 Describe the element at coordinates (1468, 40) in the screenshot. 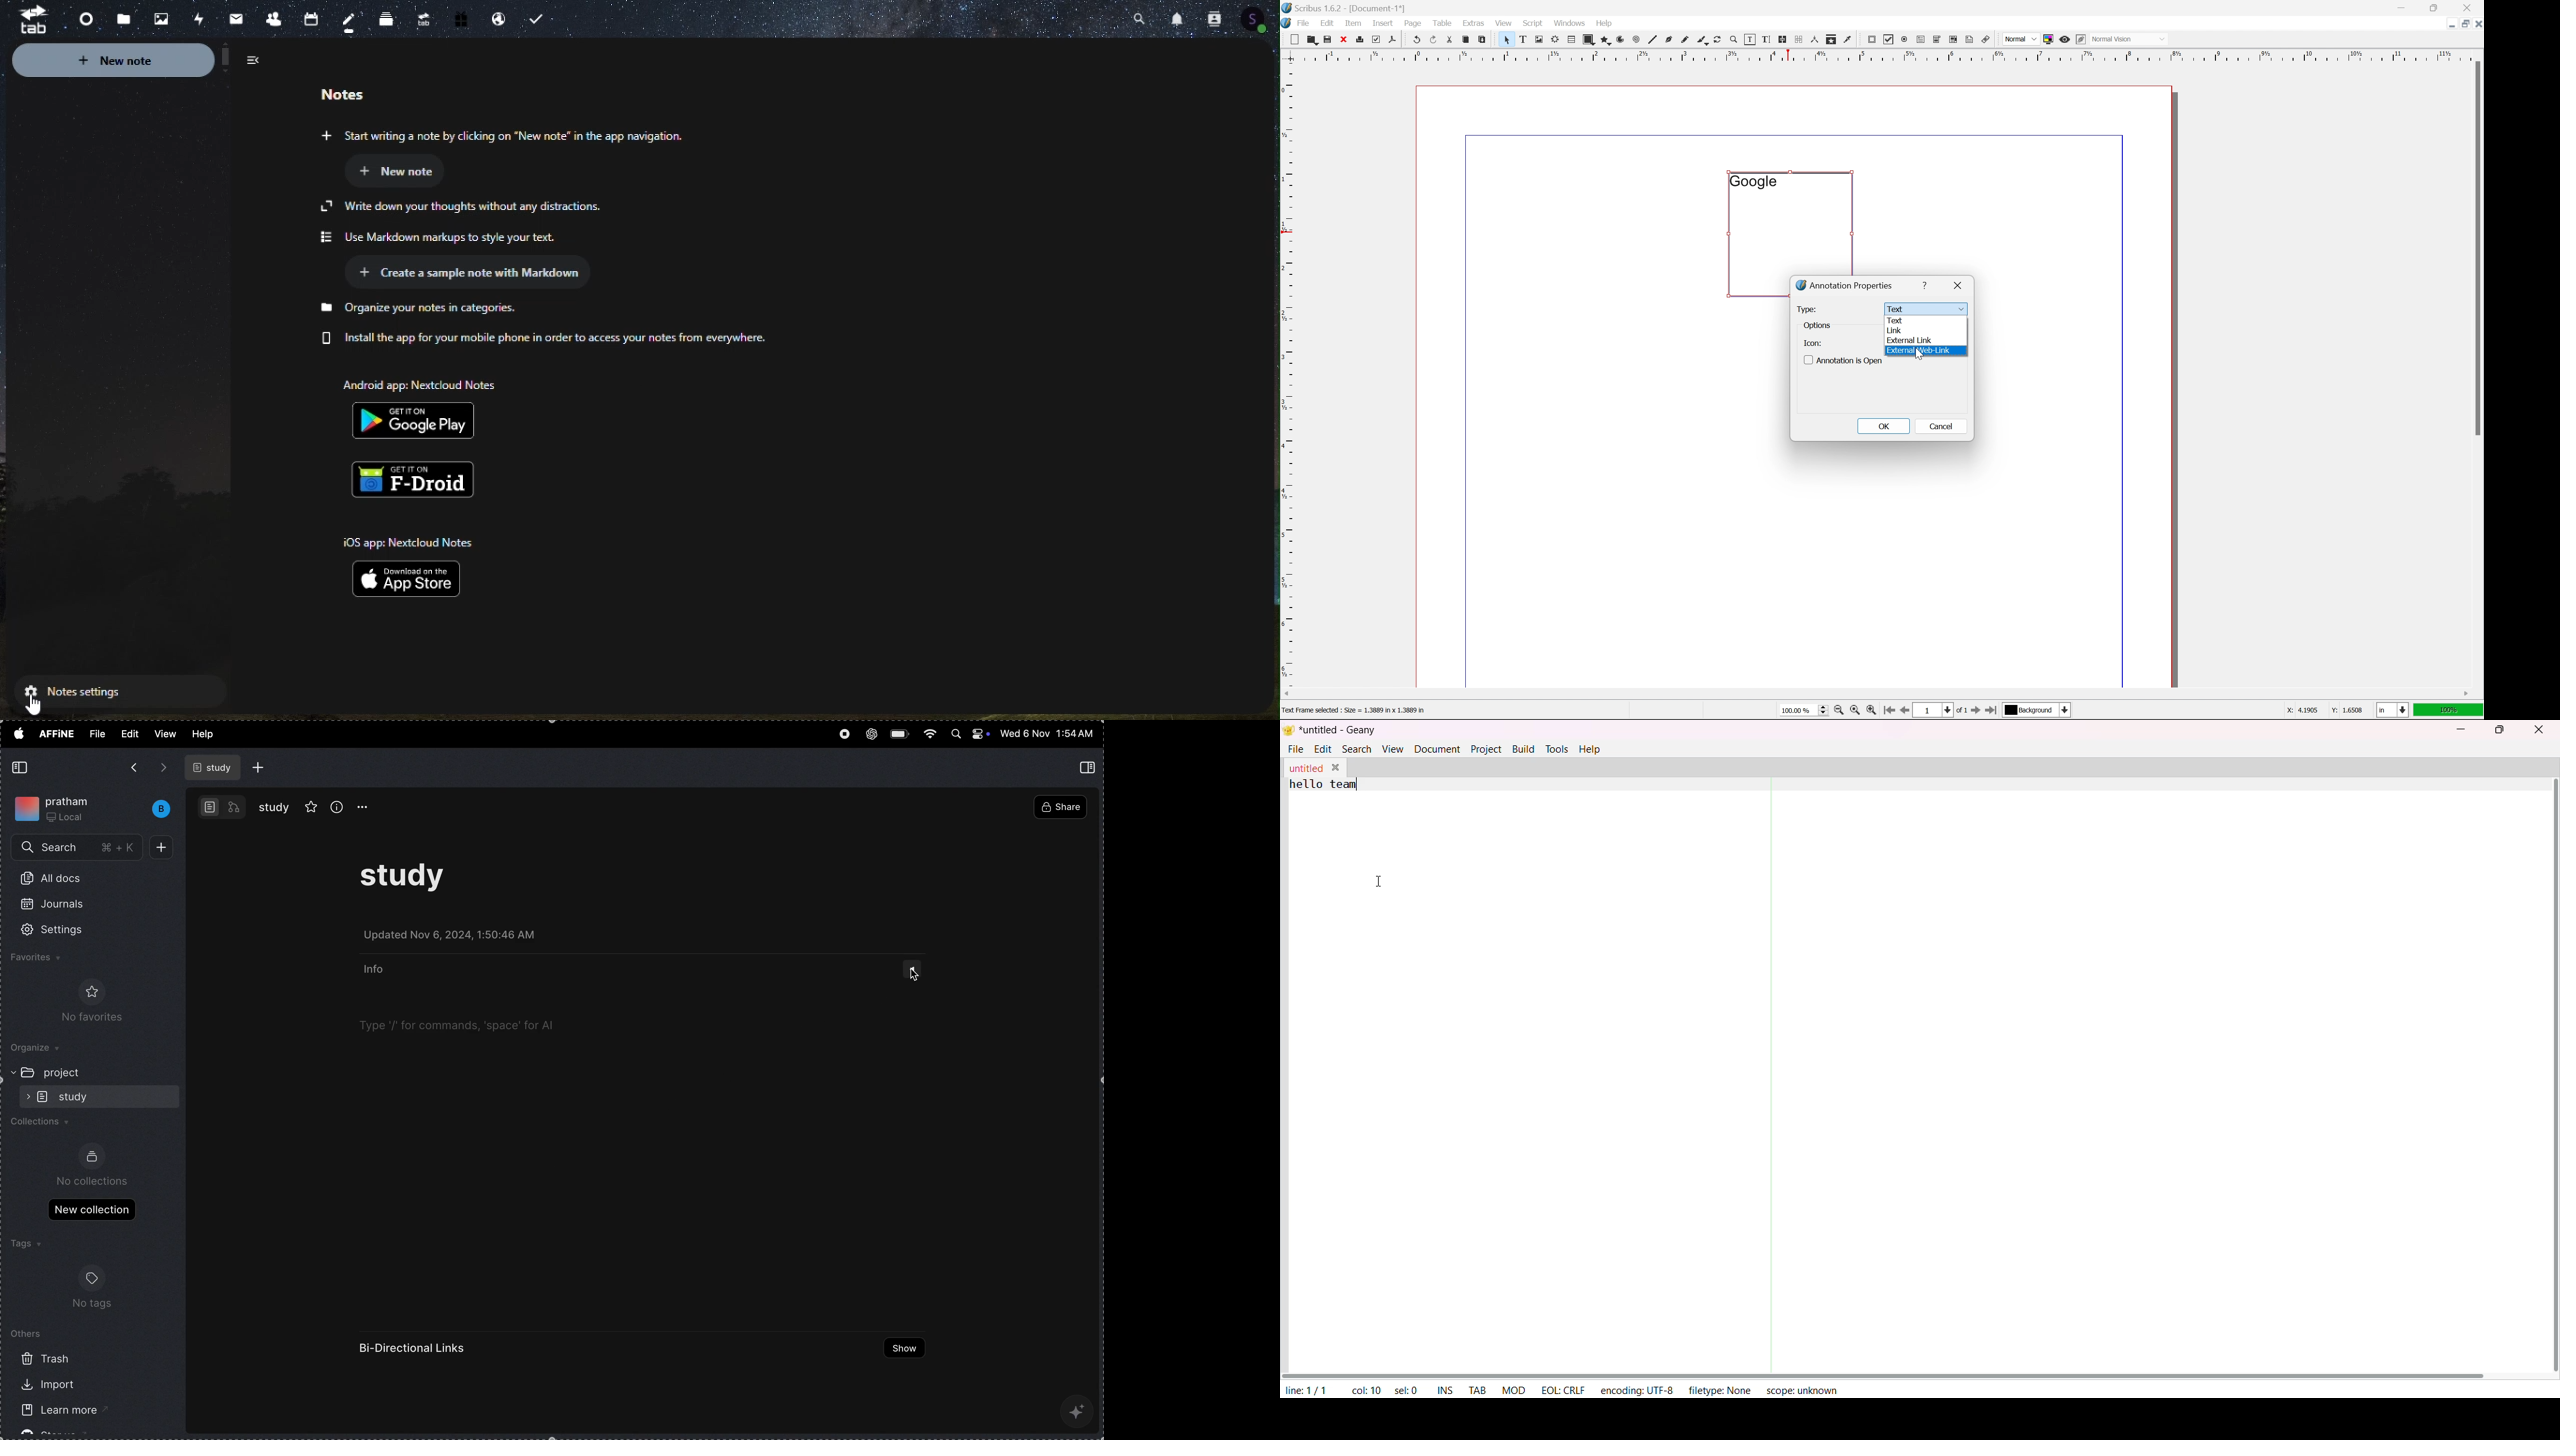

I see `copy` at that location.